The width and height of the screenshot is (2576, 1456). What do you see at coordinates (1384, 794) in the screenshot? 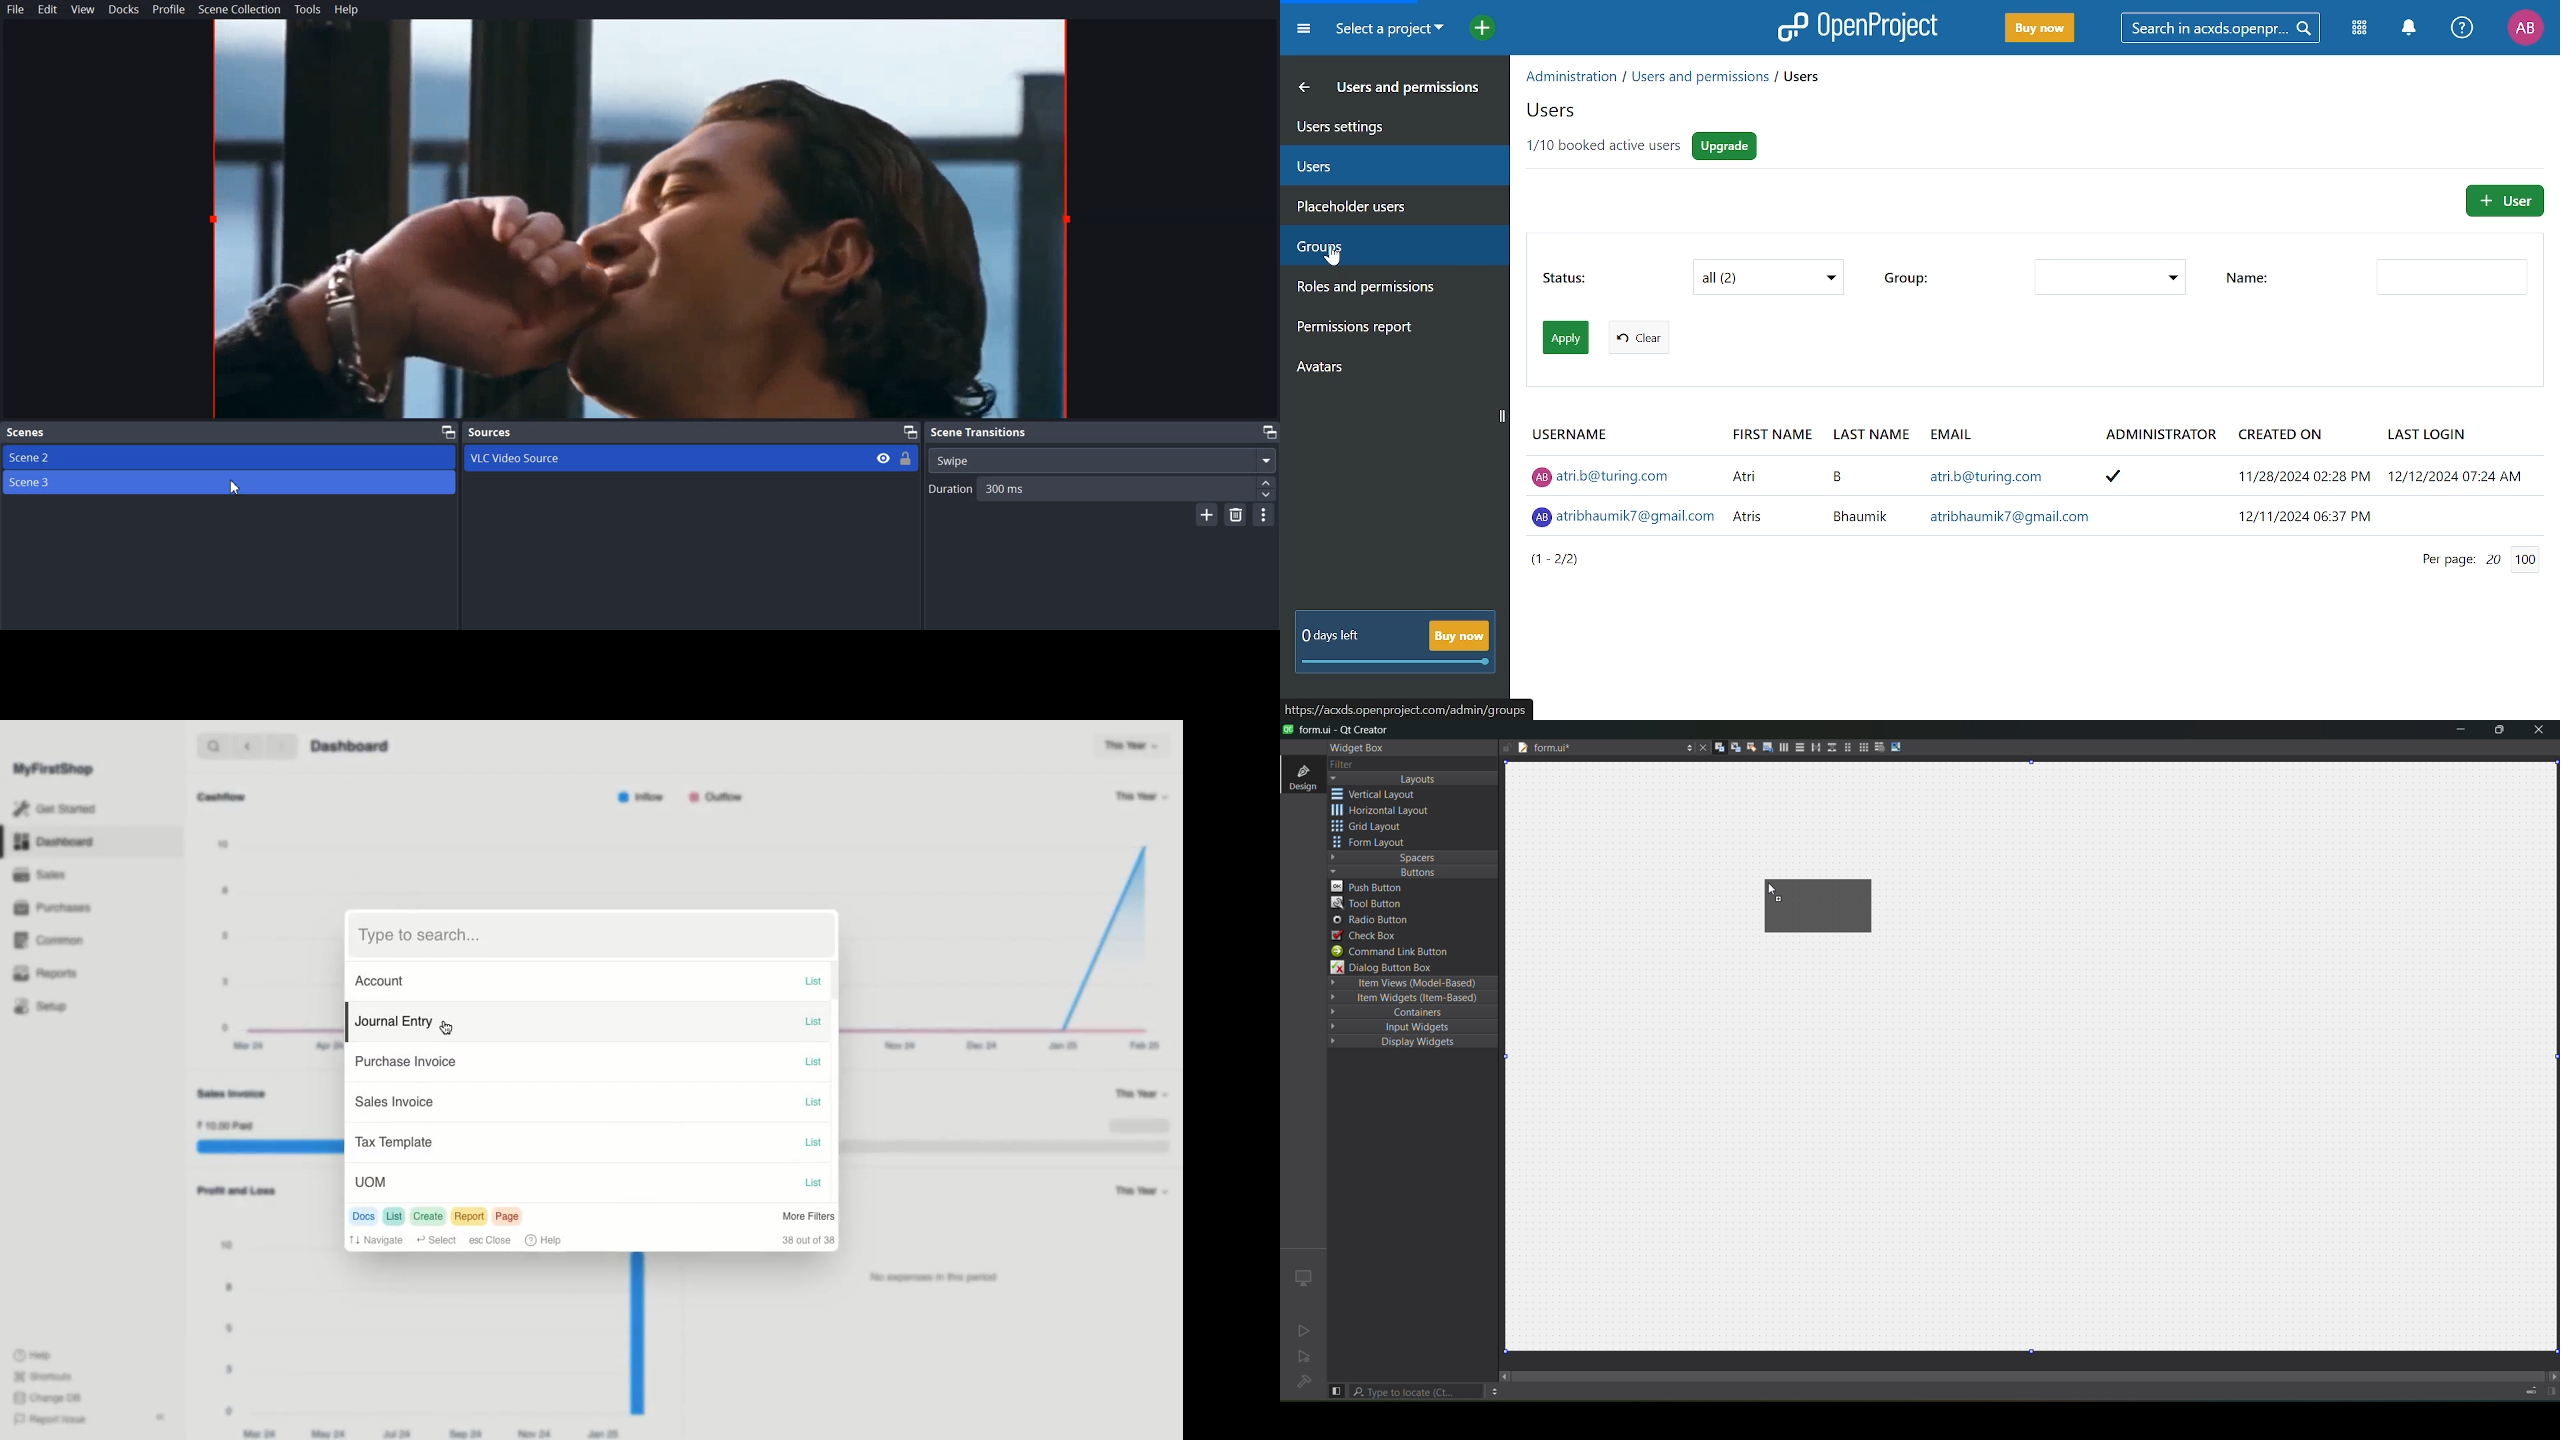
I see `vertical layout` at bounding box center [1384, 794].